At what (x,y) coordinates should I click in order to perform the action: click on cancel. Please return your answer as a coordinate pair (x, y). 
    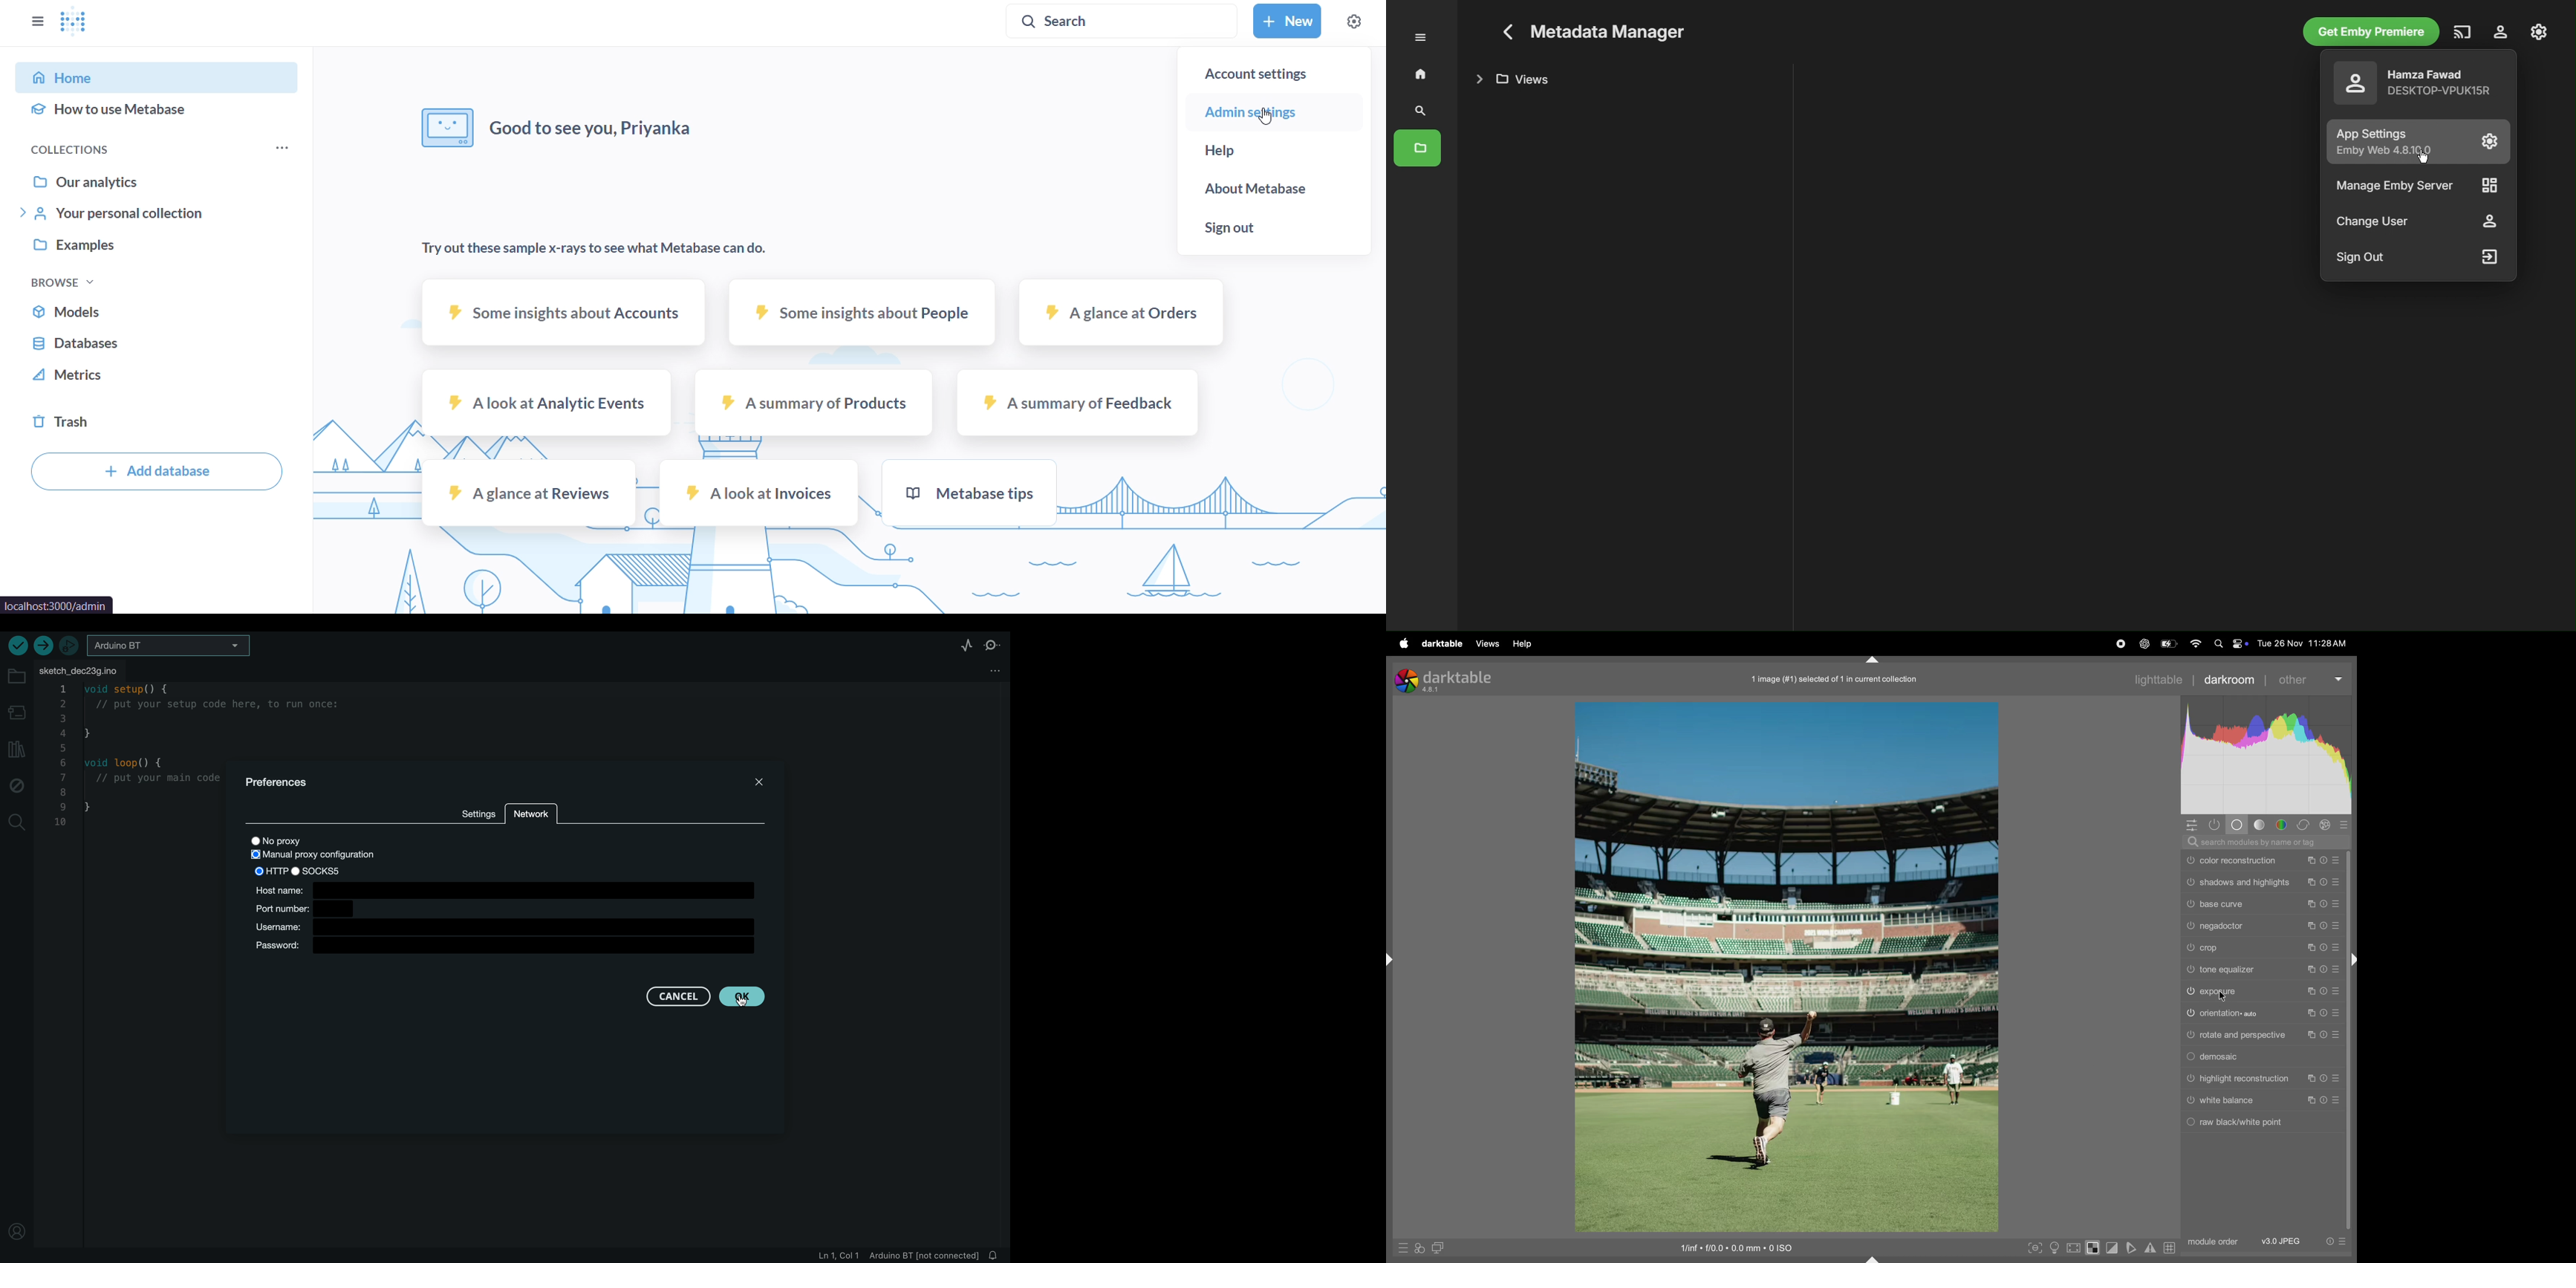
    Looking at the image, I should click on (678, 996).